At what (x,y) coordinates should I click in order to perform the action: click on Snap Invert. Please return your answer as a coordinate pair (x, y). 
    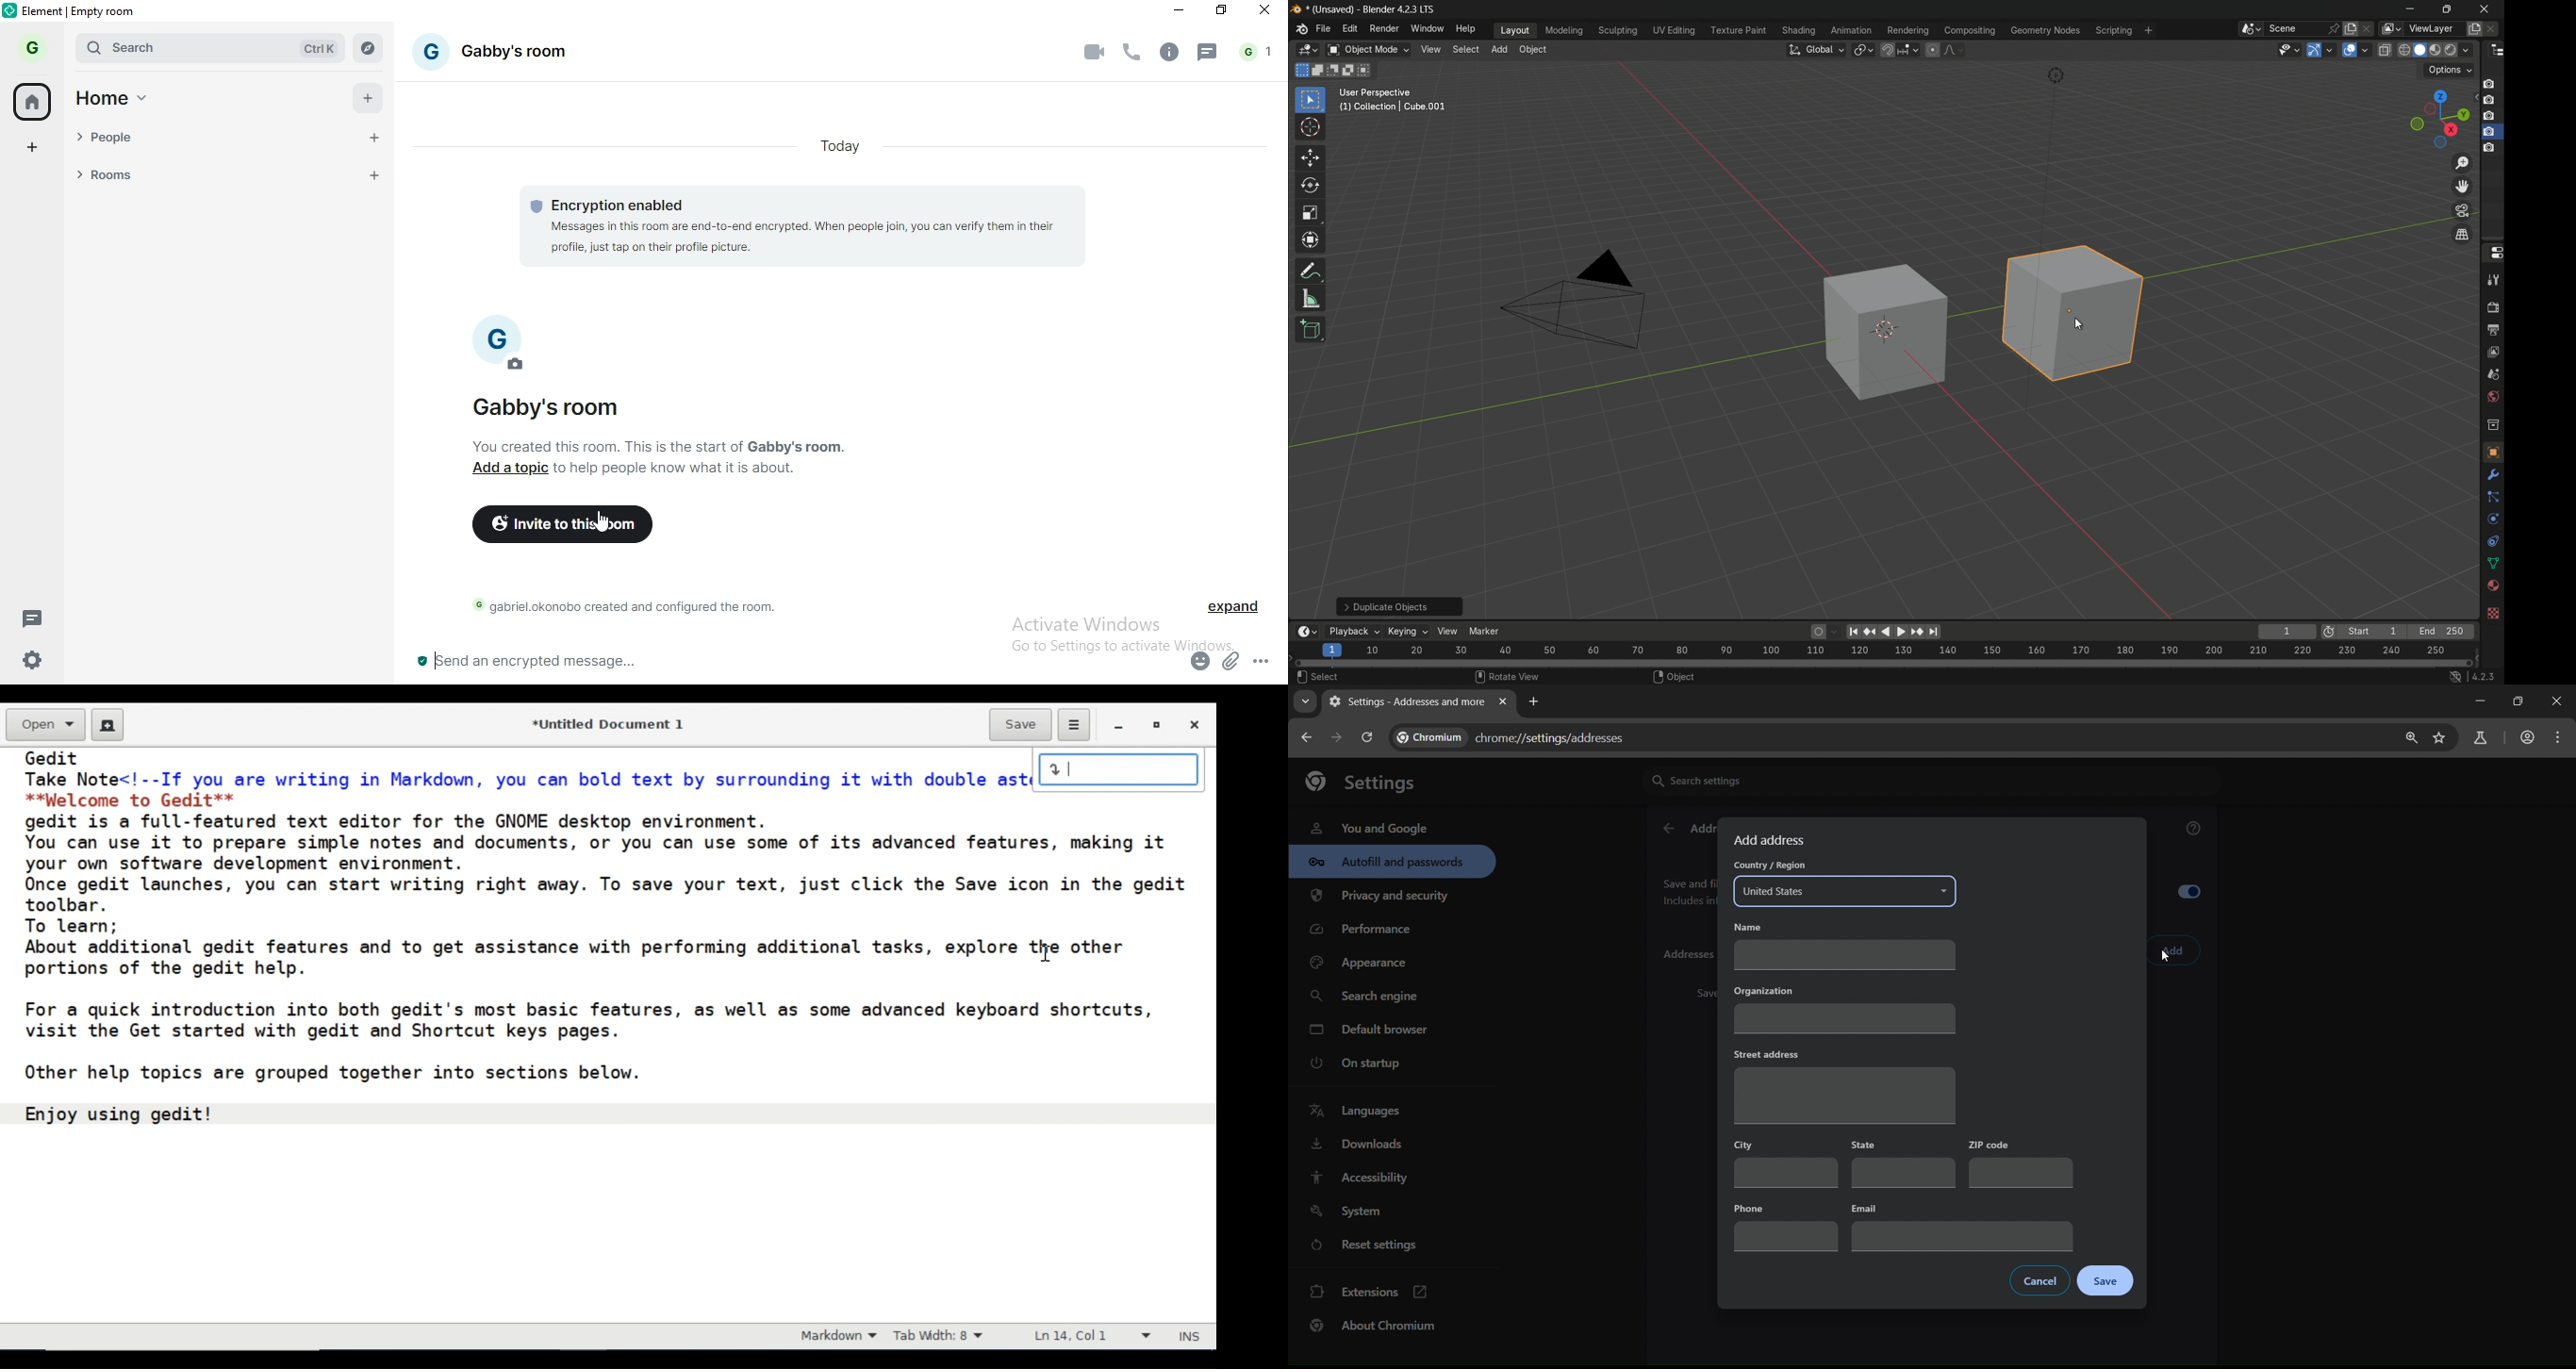
    Looking at the image, I should click on (1690, 676).